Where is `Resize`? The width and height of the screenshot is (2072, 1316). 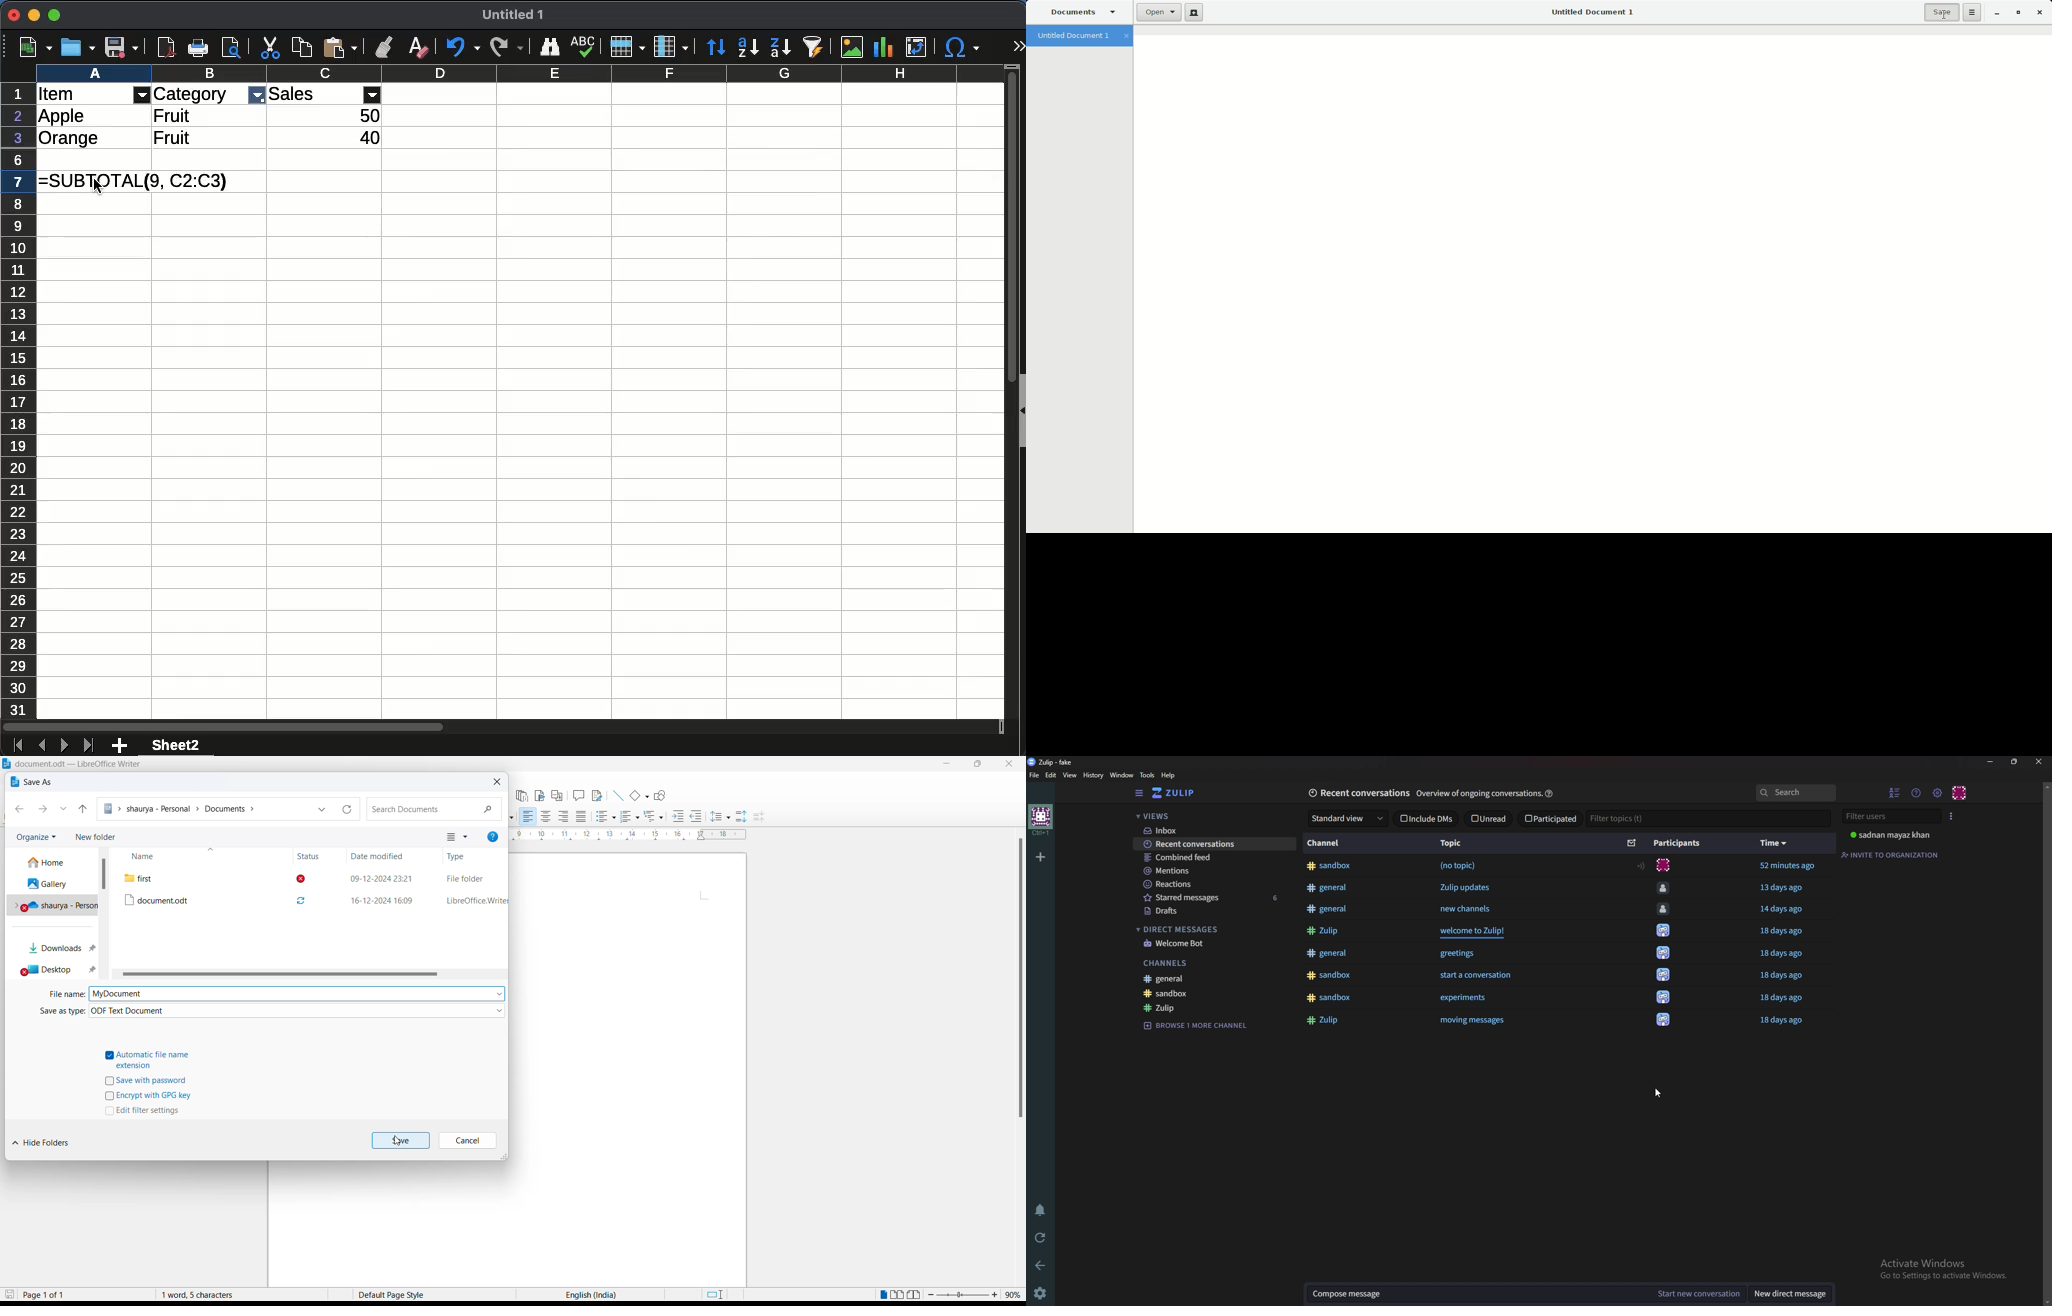
Resize is located at coordinates (2014, 762).